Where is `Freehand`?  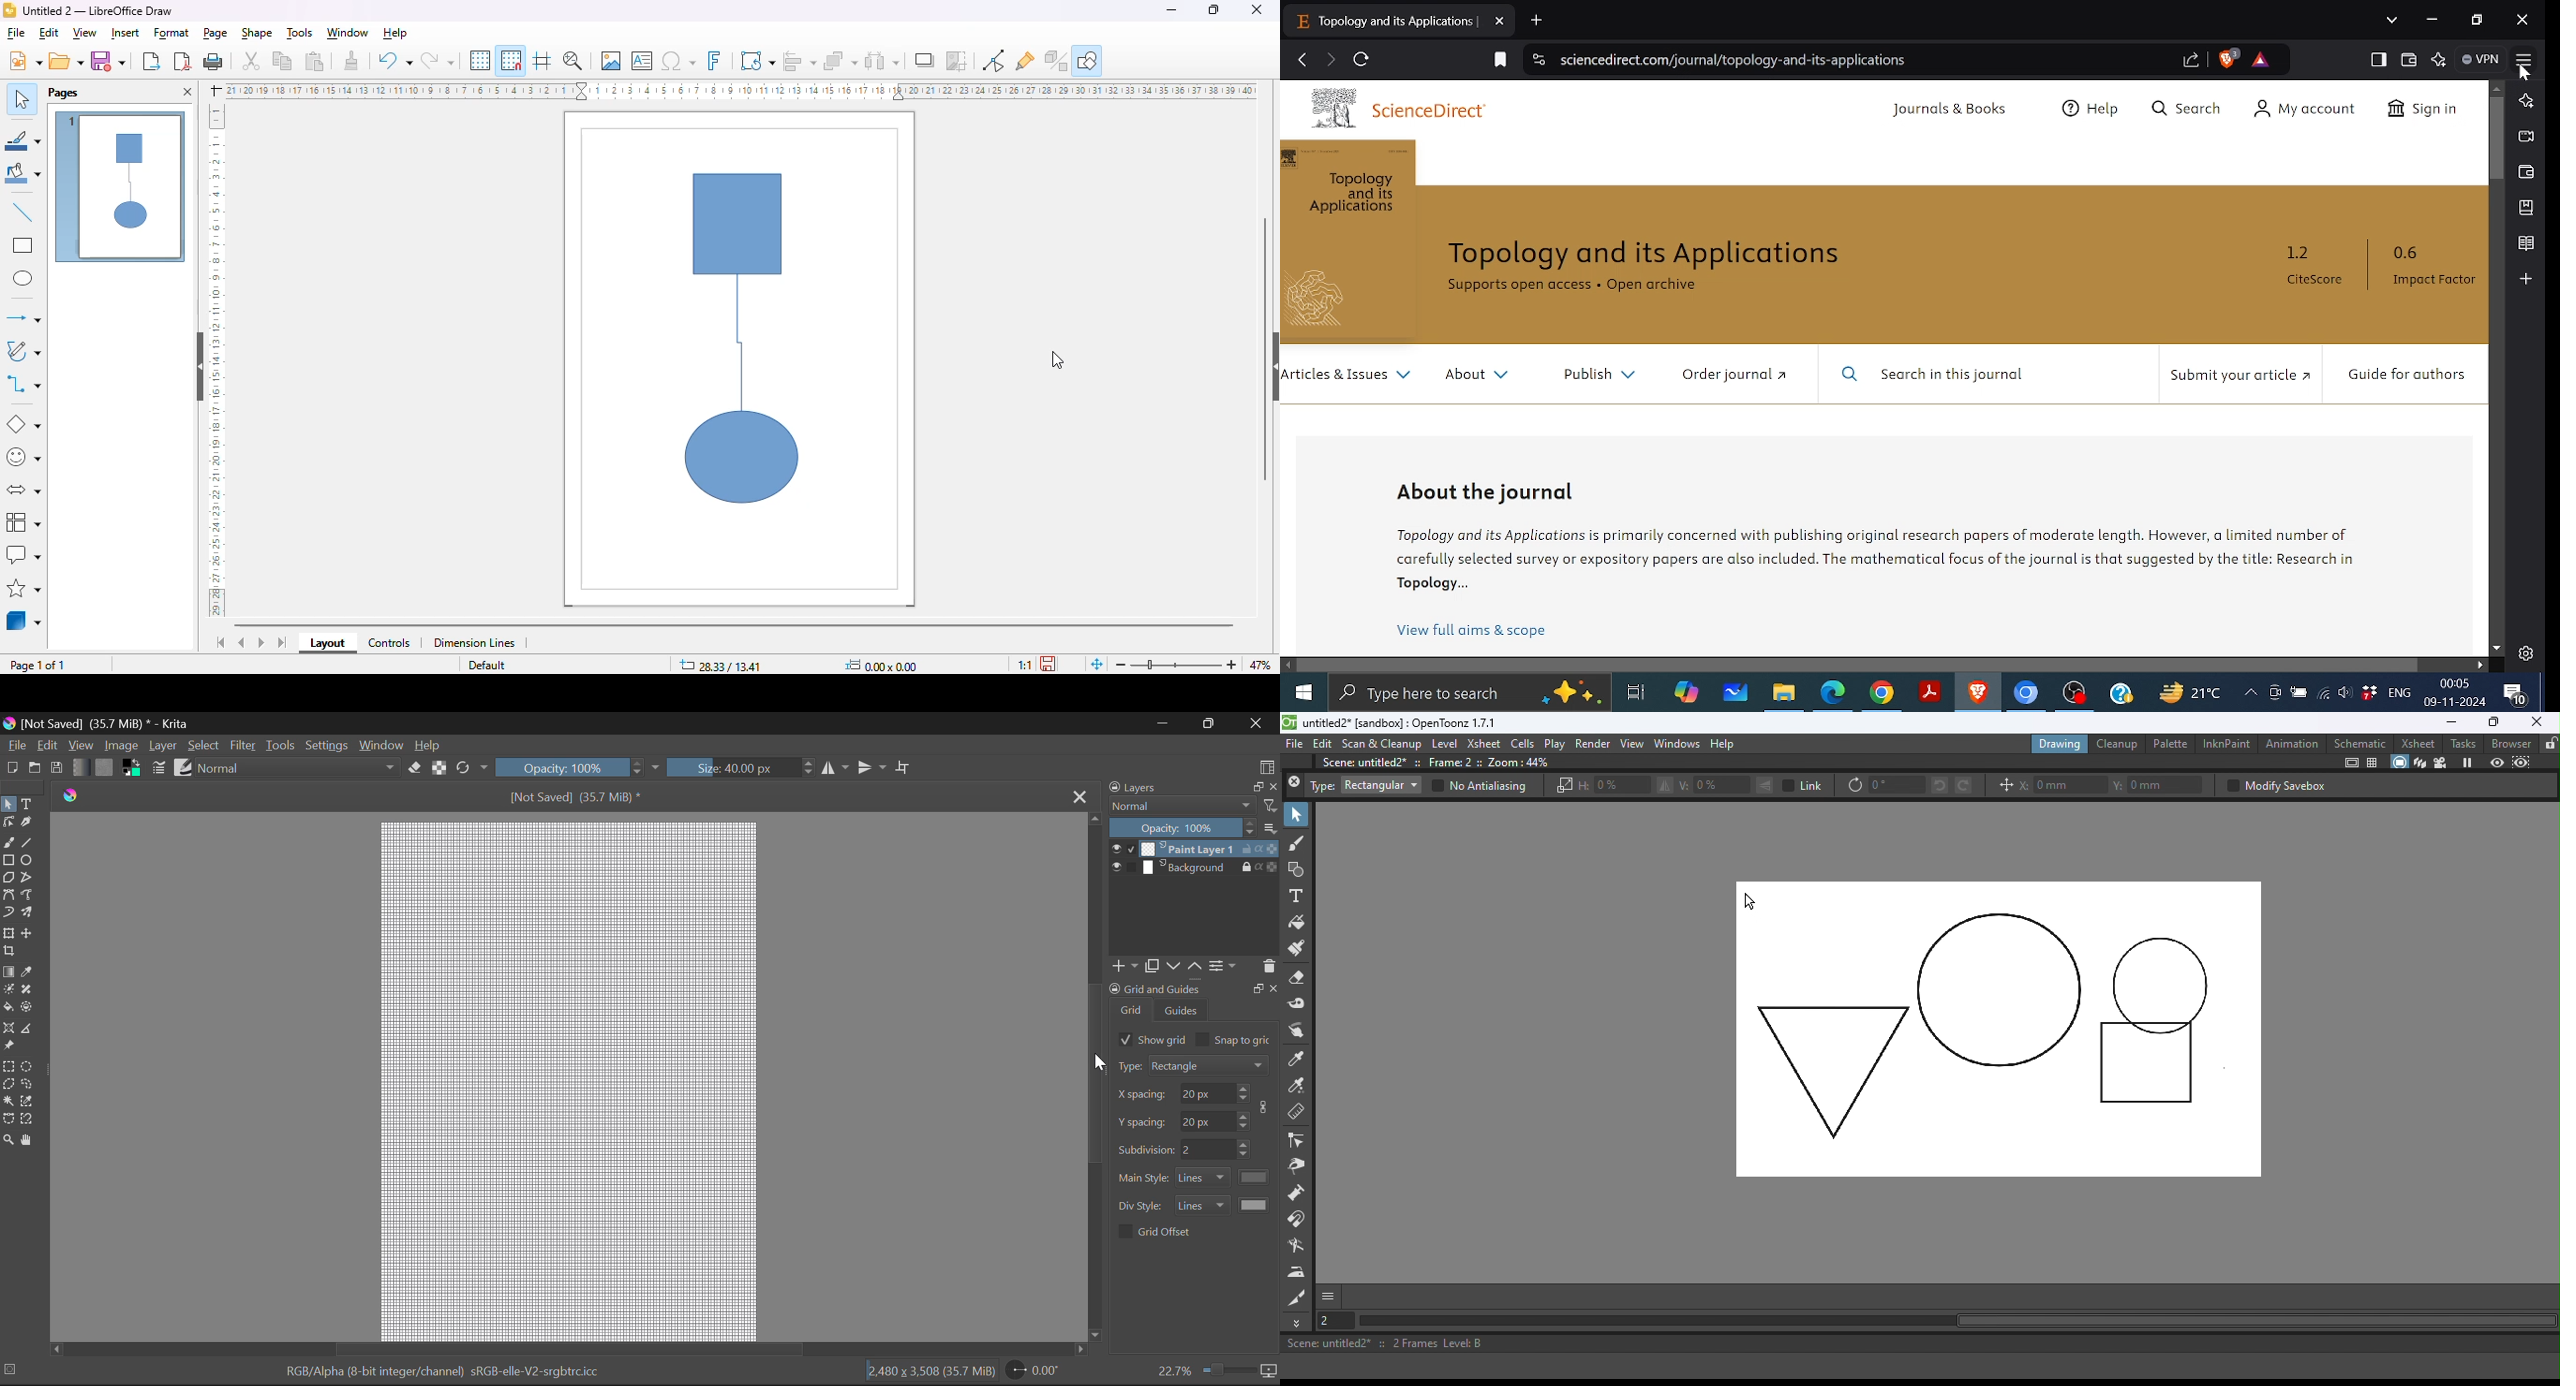
Freehand is located at coordinates (8, 843).